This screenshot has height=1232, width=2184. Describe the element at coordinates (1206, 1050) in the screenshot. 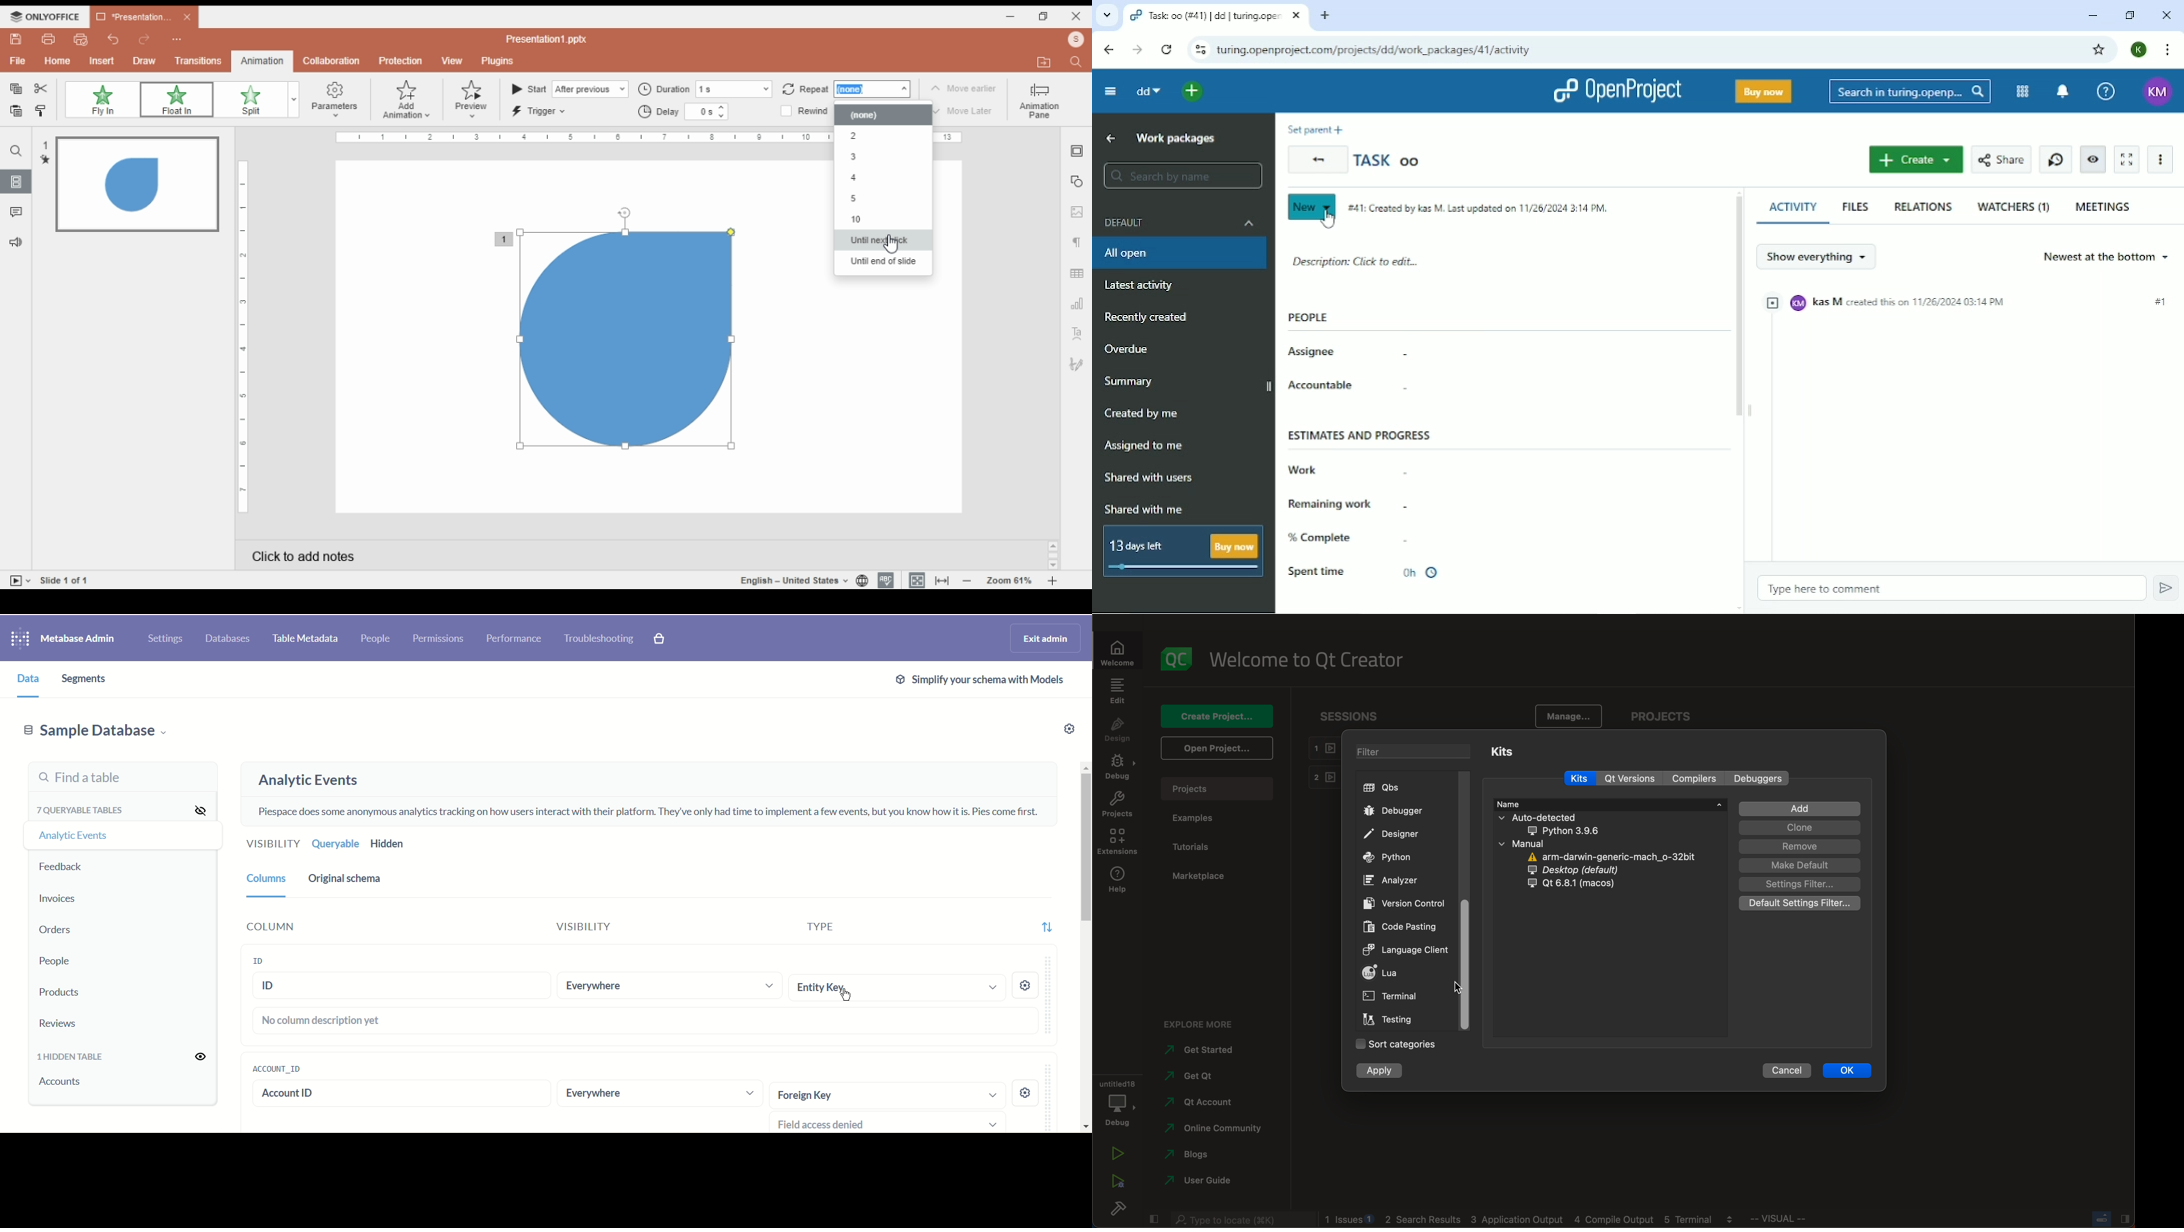

I see `started` at that location.